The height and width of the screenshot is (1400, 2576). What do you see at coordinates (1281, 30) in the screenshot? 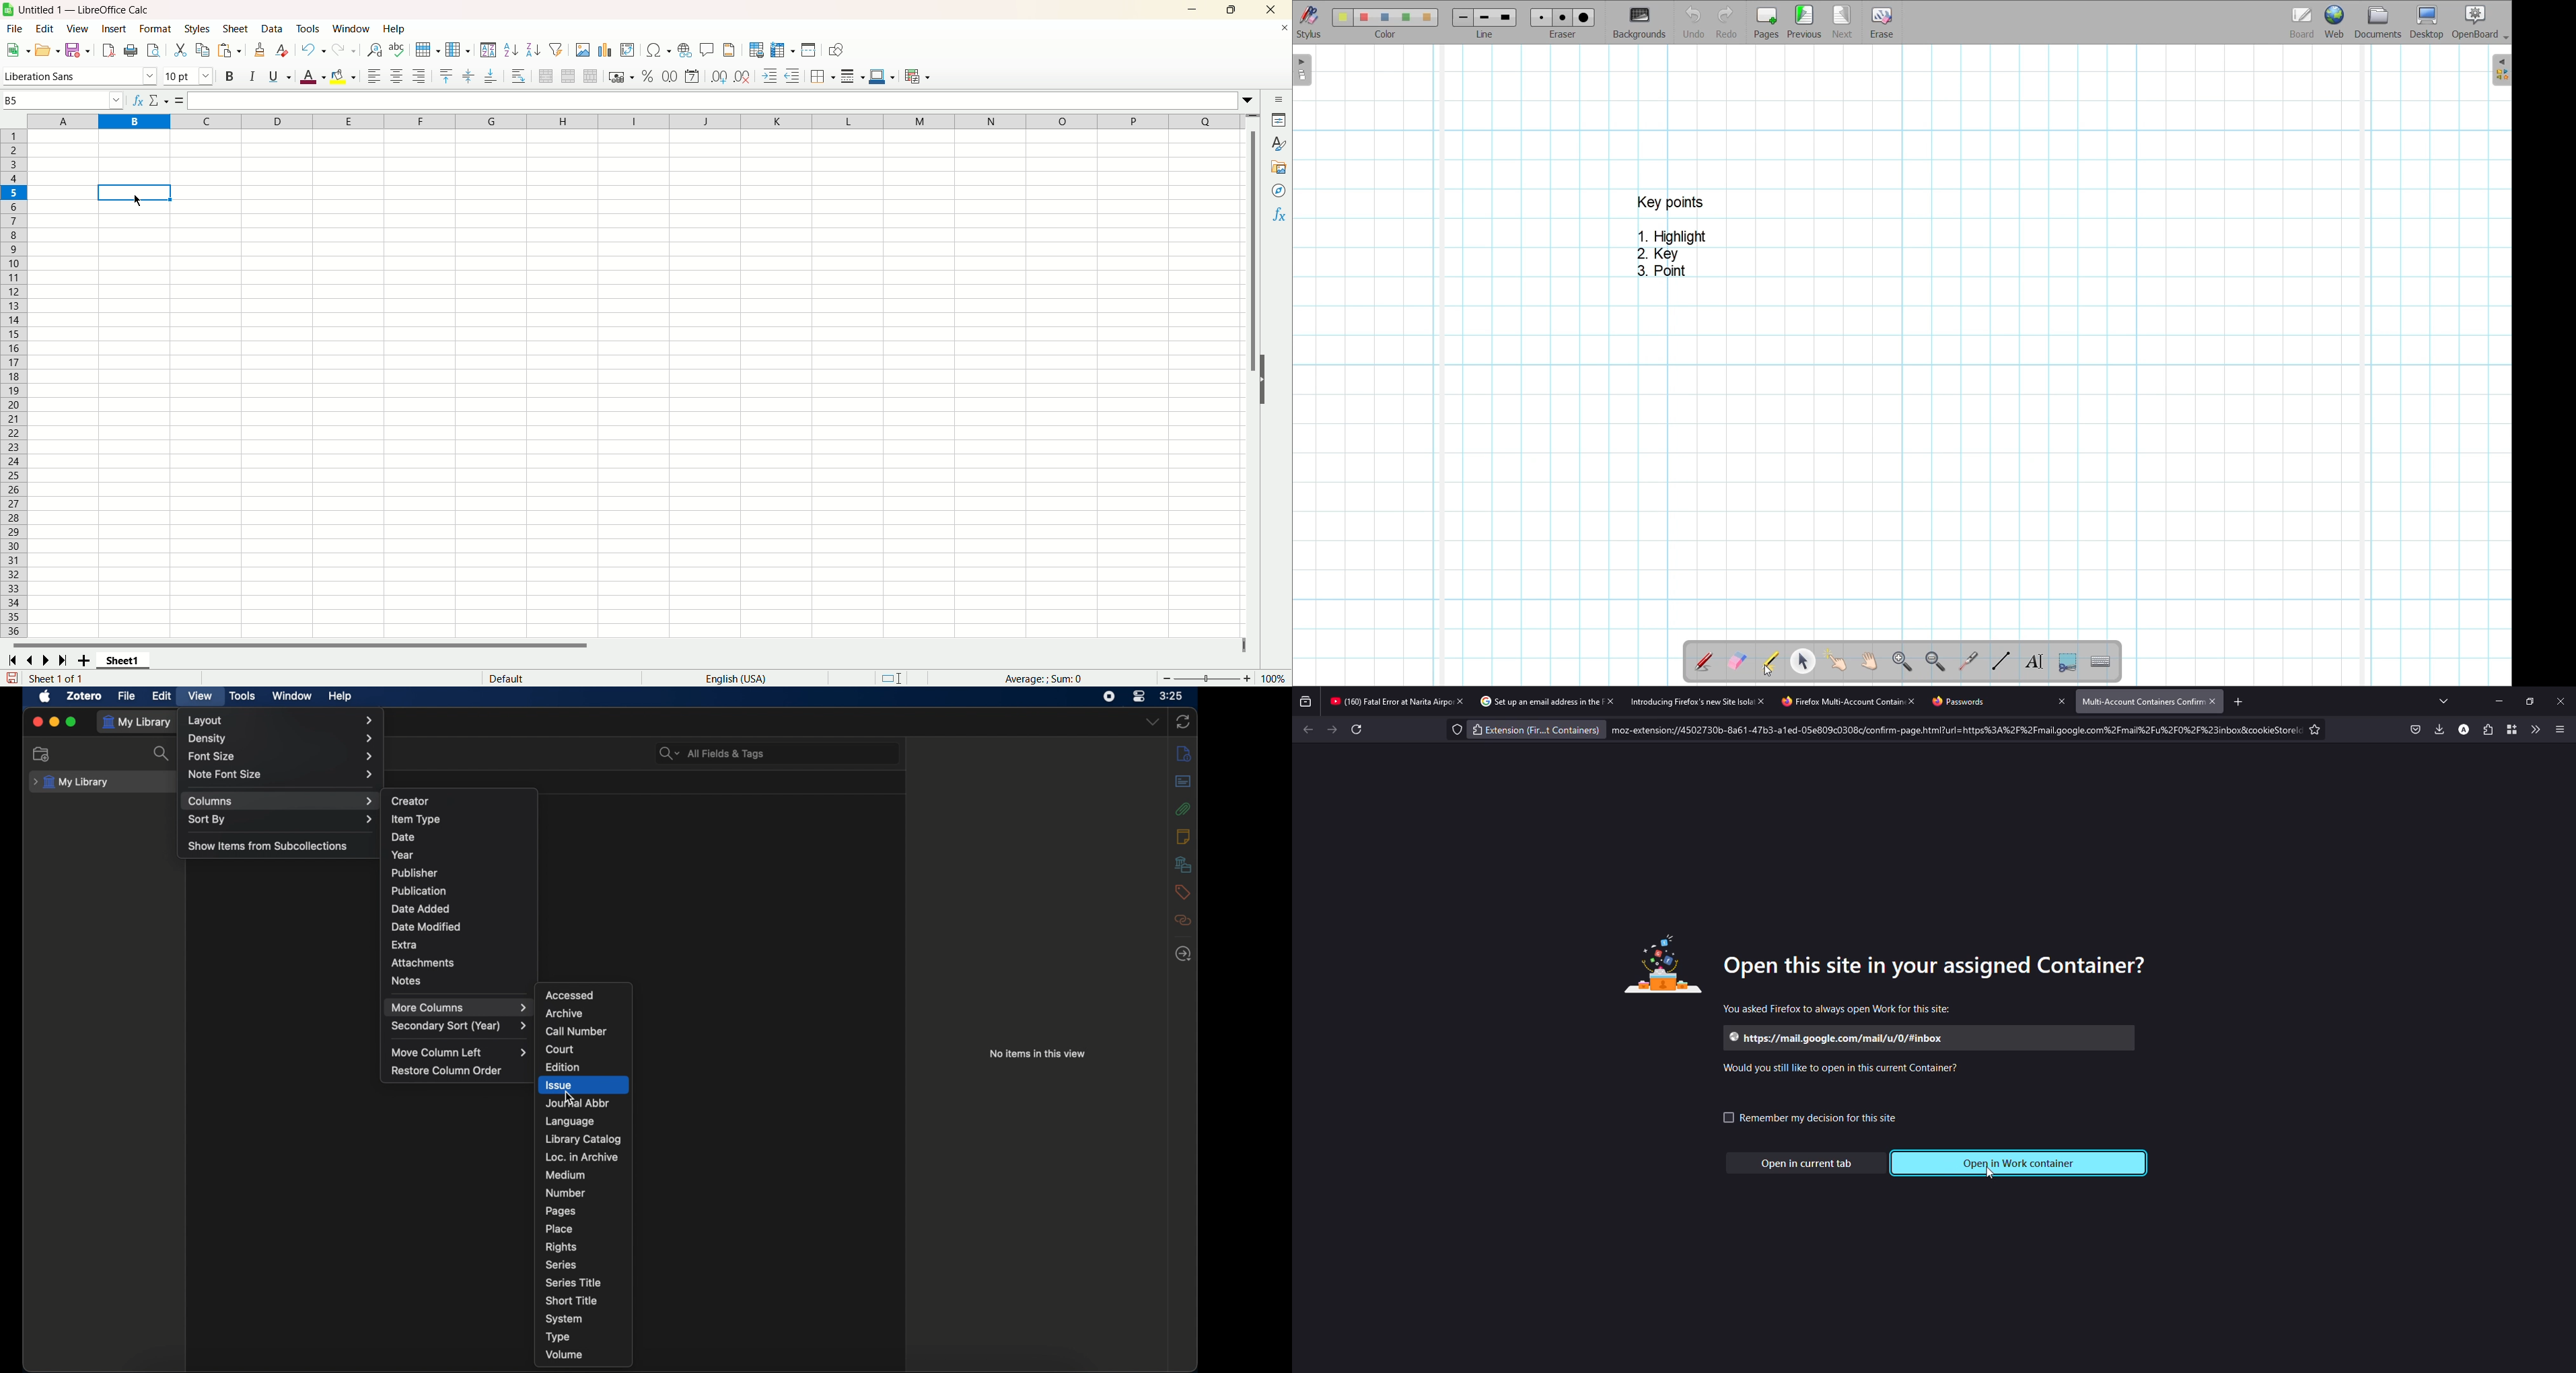
I see `close` at bounding box center [1281, 30].